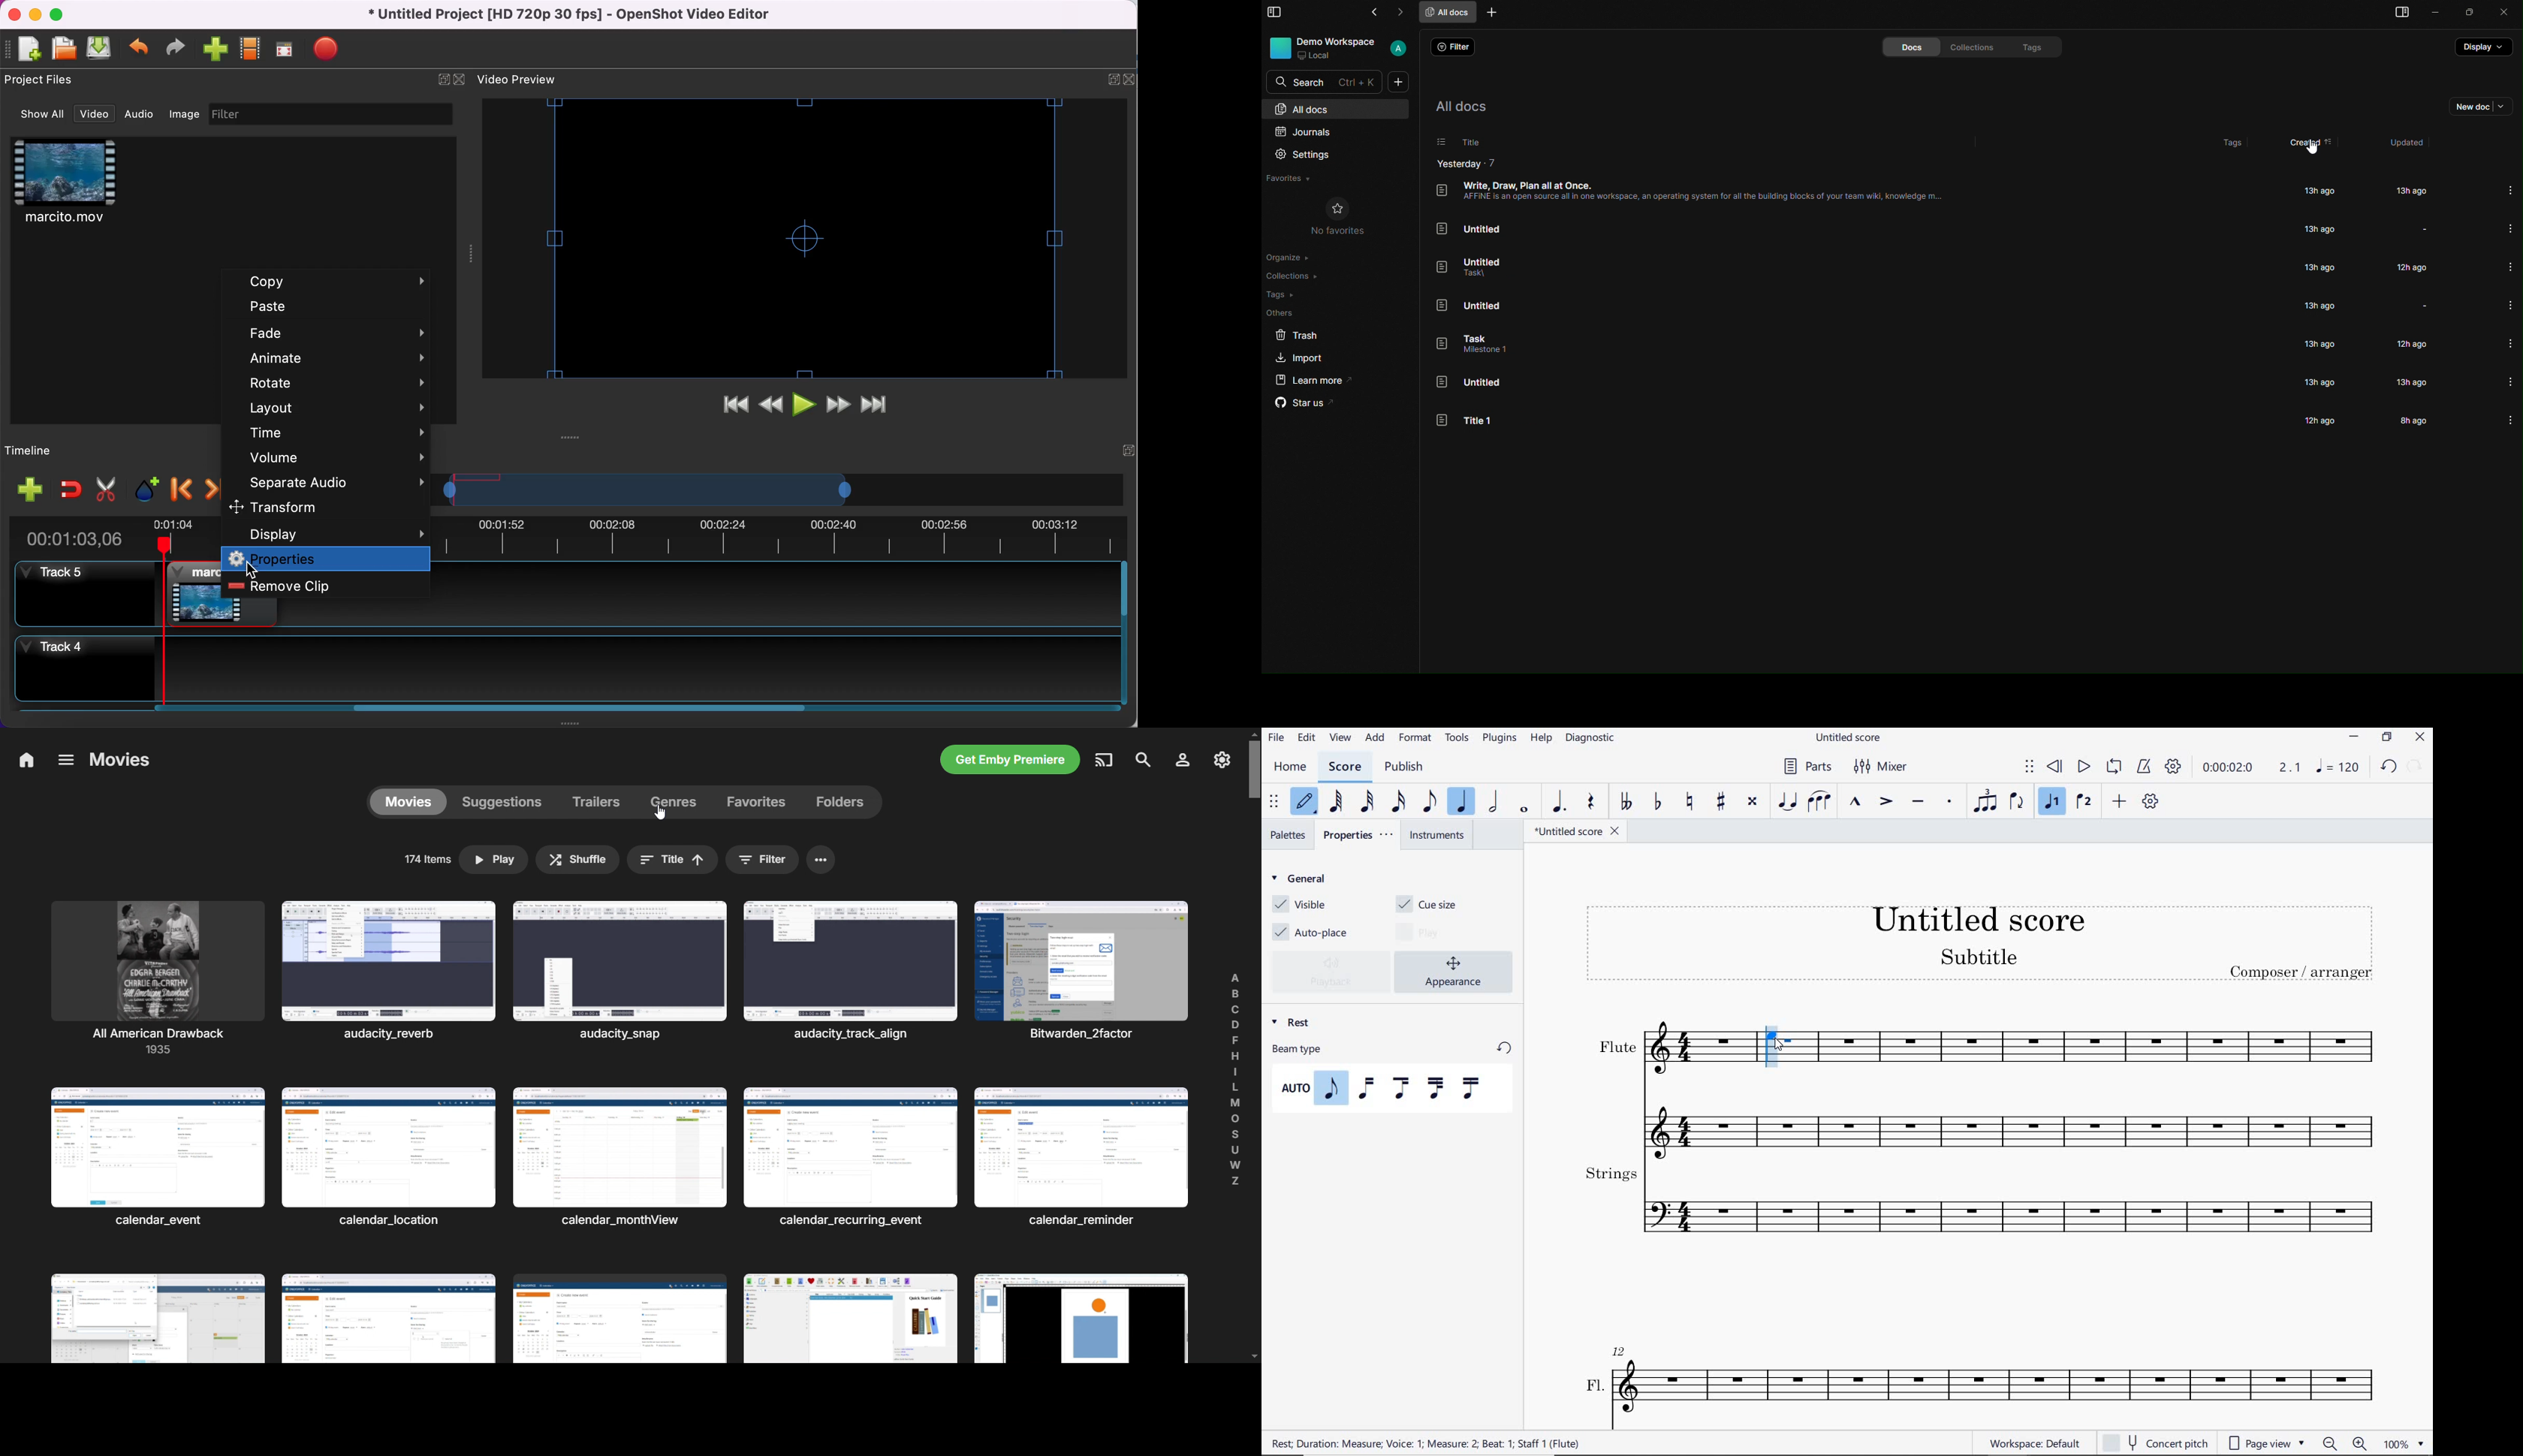 Image resolution: width=2548 pixels, height=1456 pixels. What do you see at coordinates (1463, 802) in the screenshot?
I see `QUARTER NOTE` at bounding box center [1463, 802].